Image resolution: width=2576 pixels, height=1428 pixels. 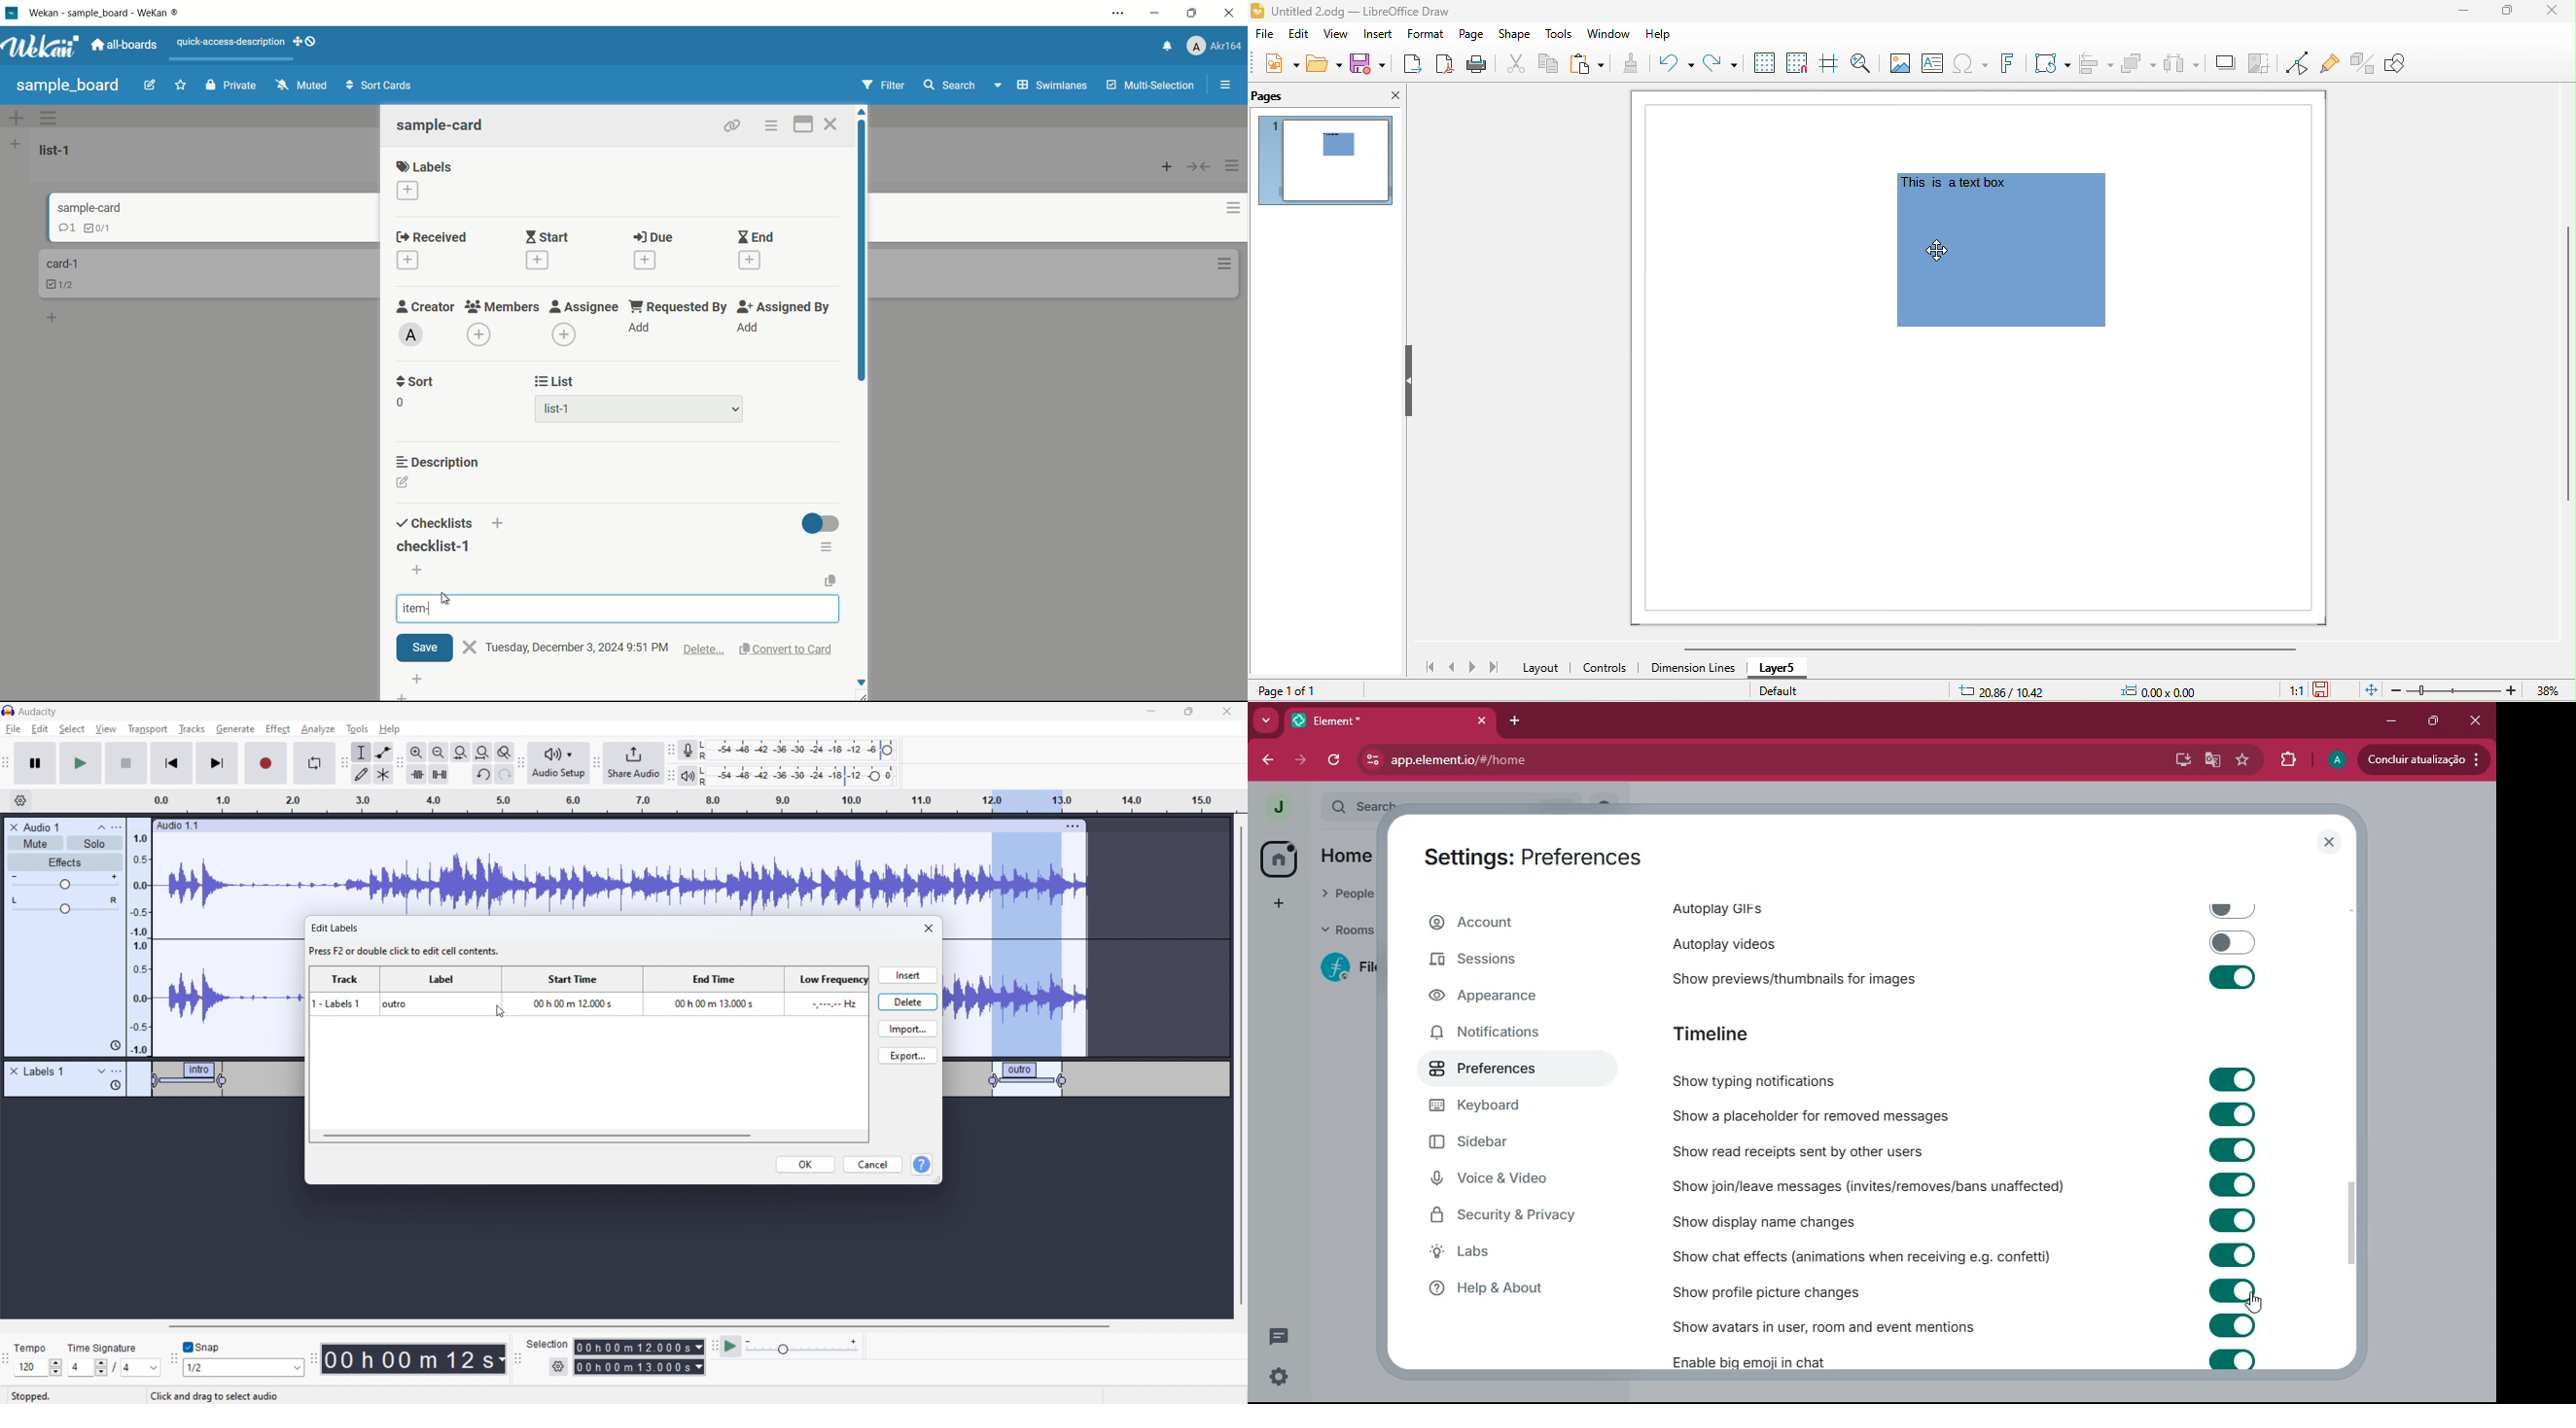 What do you see at coordinates (950, 84) in the screenshot?
I see `search` at bounding box center [950, 84].